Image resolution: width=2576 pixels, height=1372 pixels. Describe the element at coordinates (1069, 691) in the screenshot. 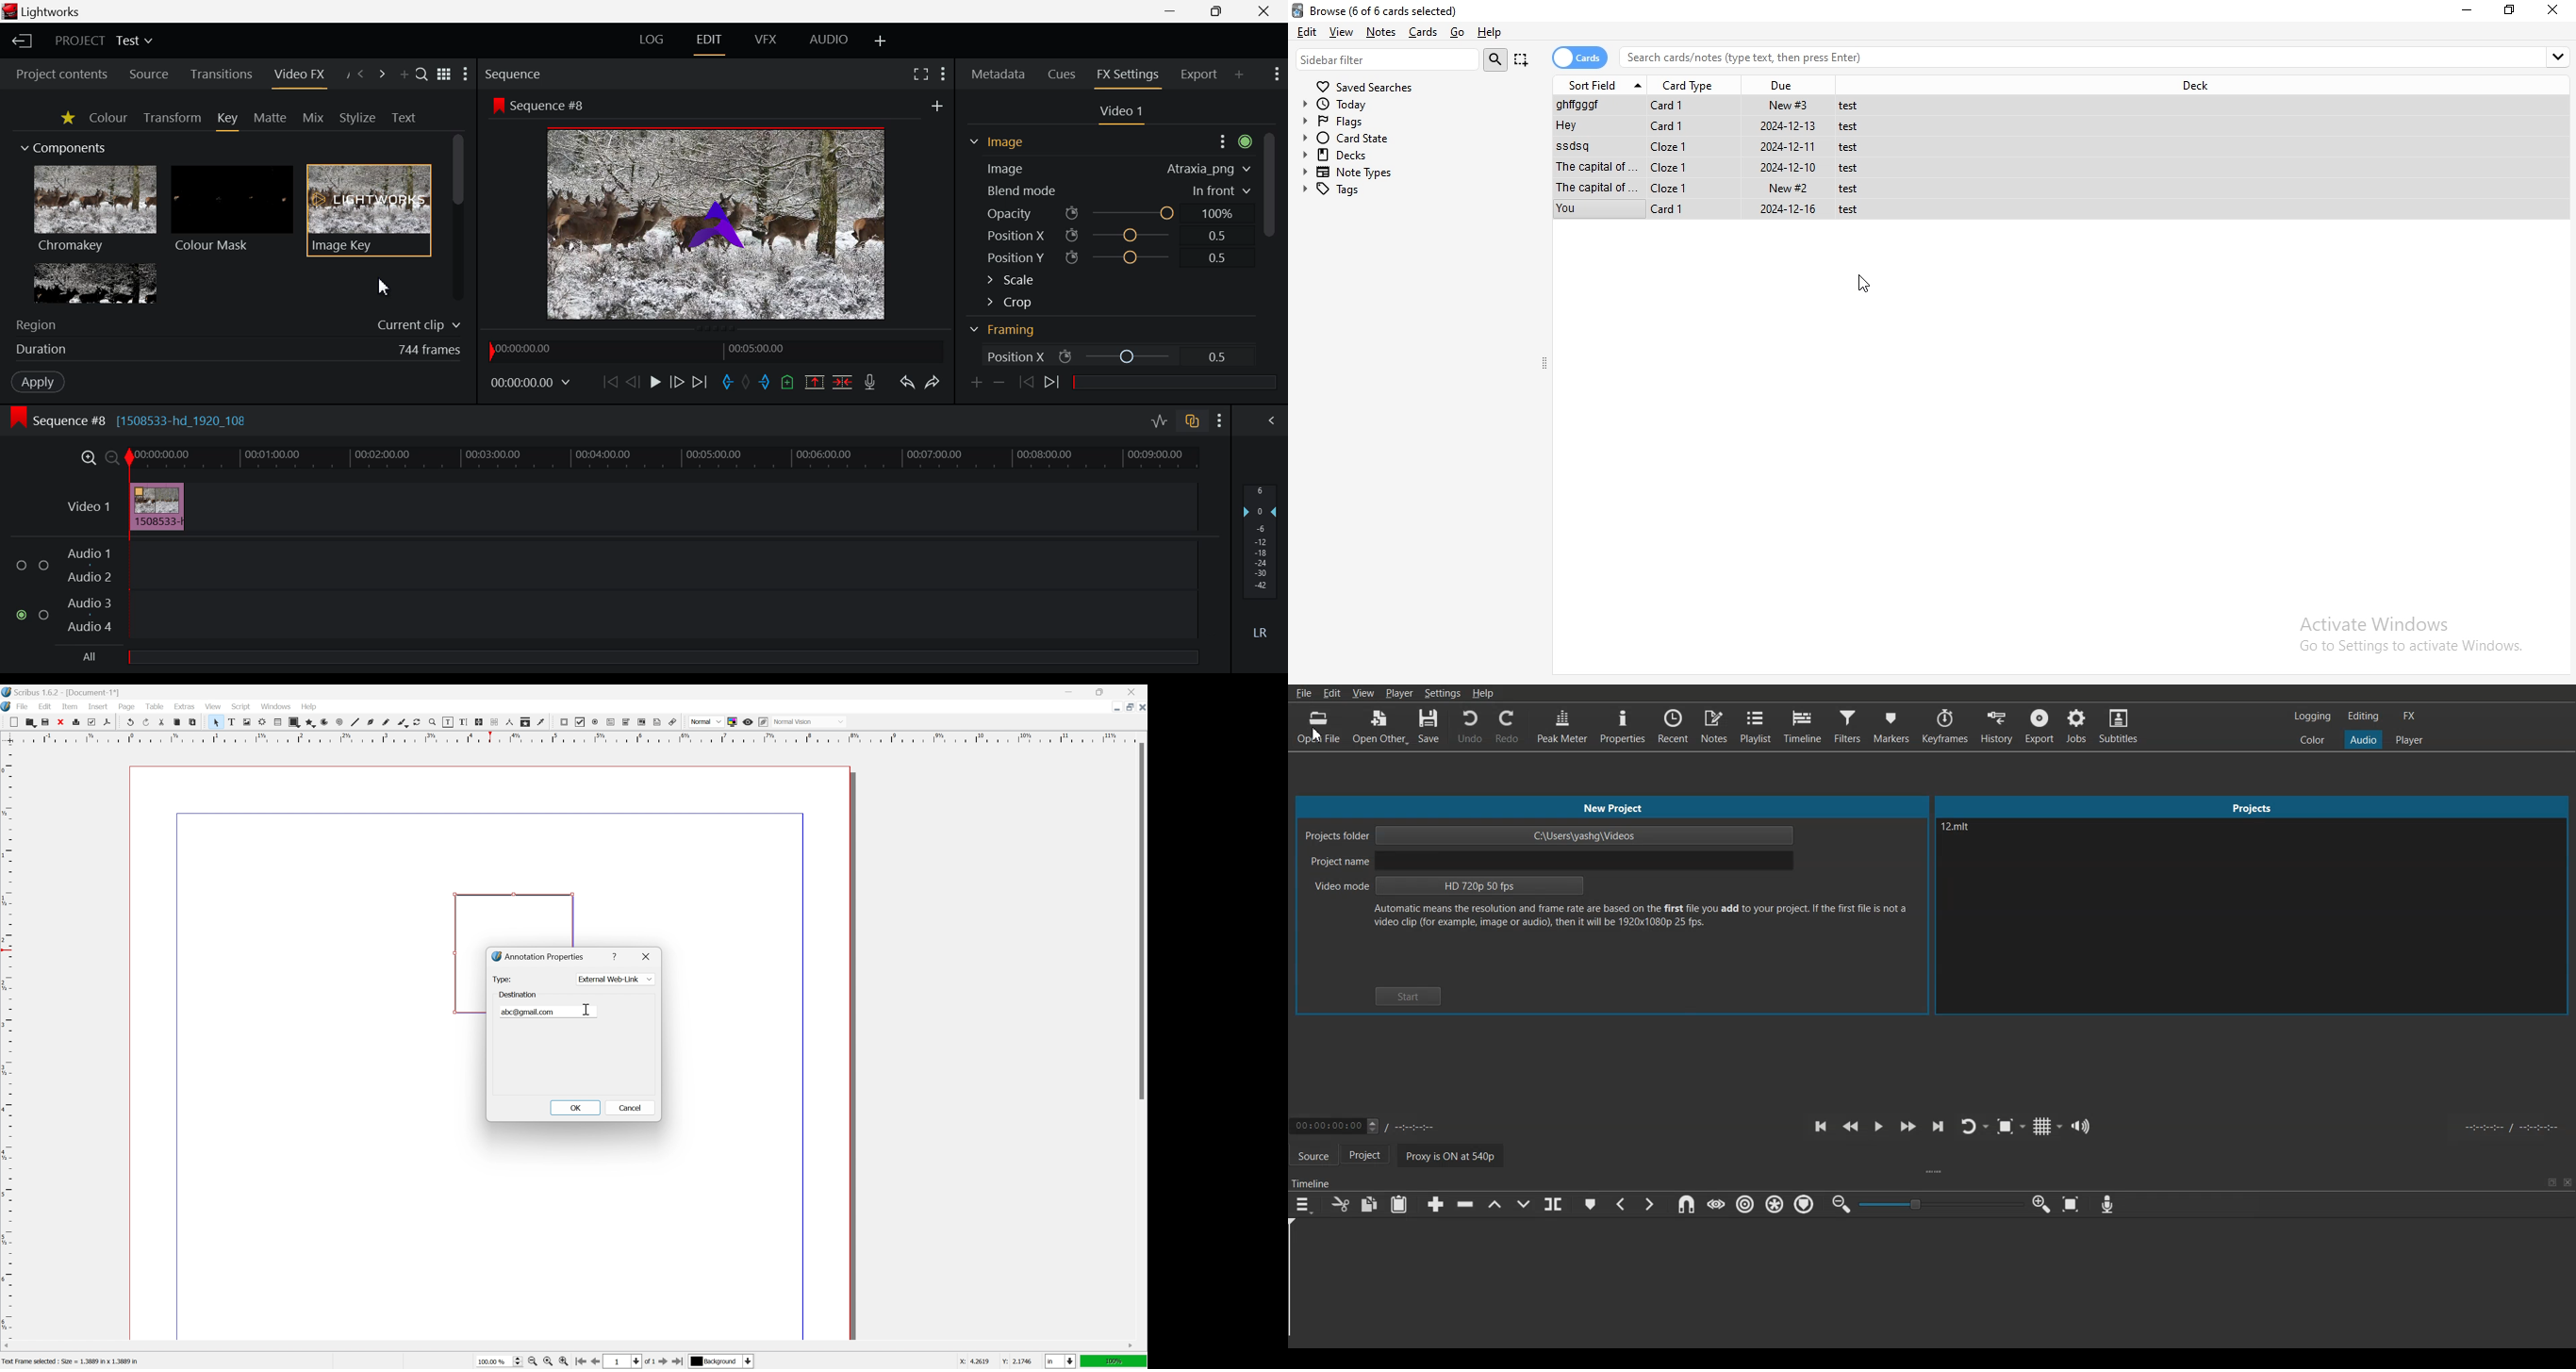

I see `minimize` at that location.